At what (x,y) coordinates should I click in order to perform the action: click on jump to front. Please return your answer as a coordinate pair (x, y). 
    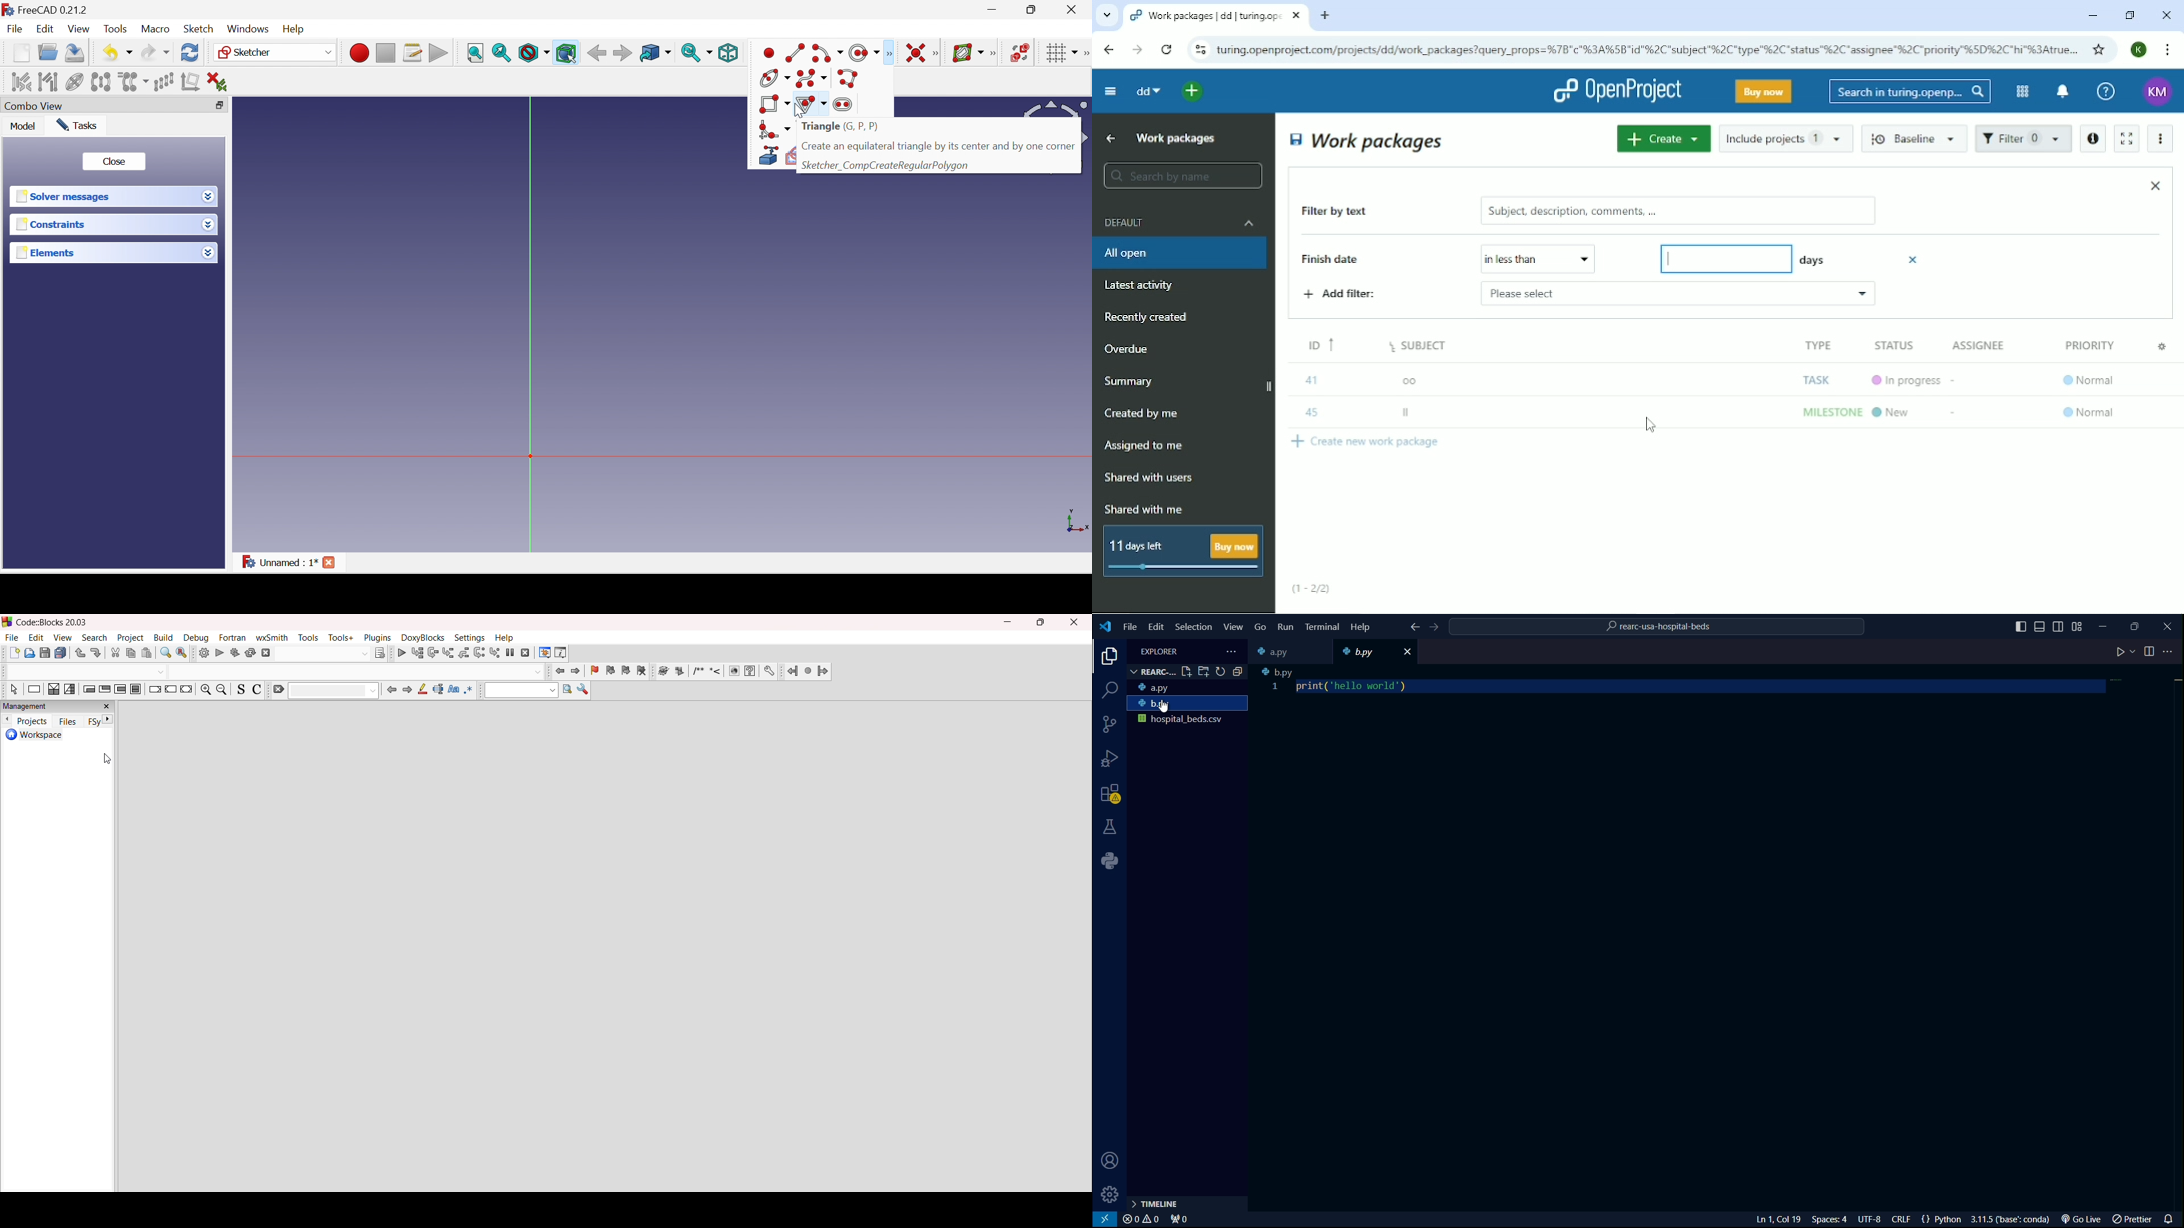
    Looking at the image, I should click on (559, 671).